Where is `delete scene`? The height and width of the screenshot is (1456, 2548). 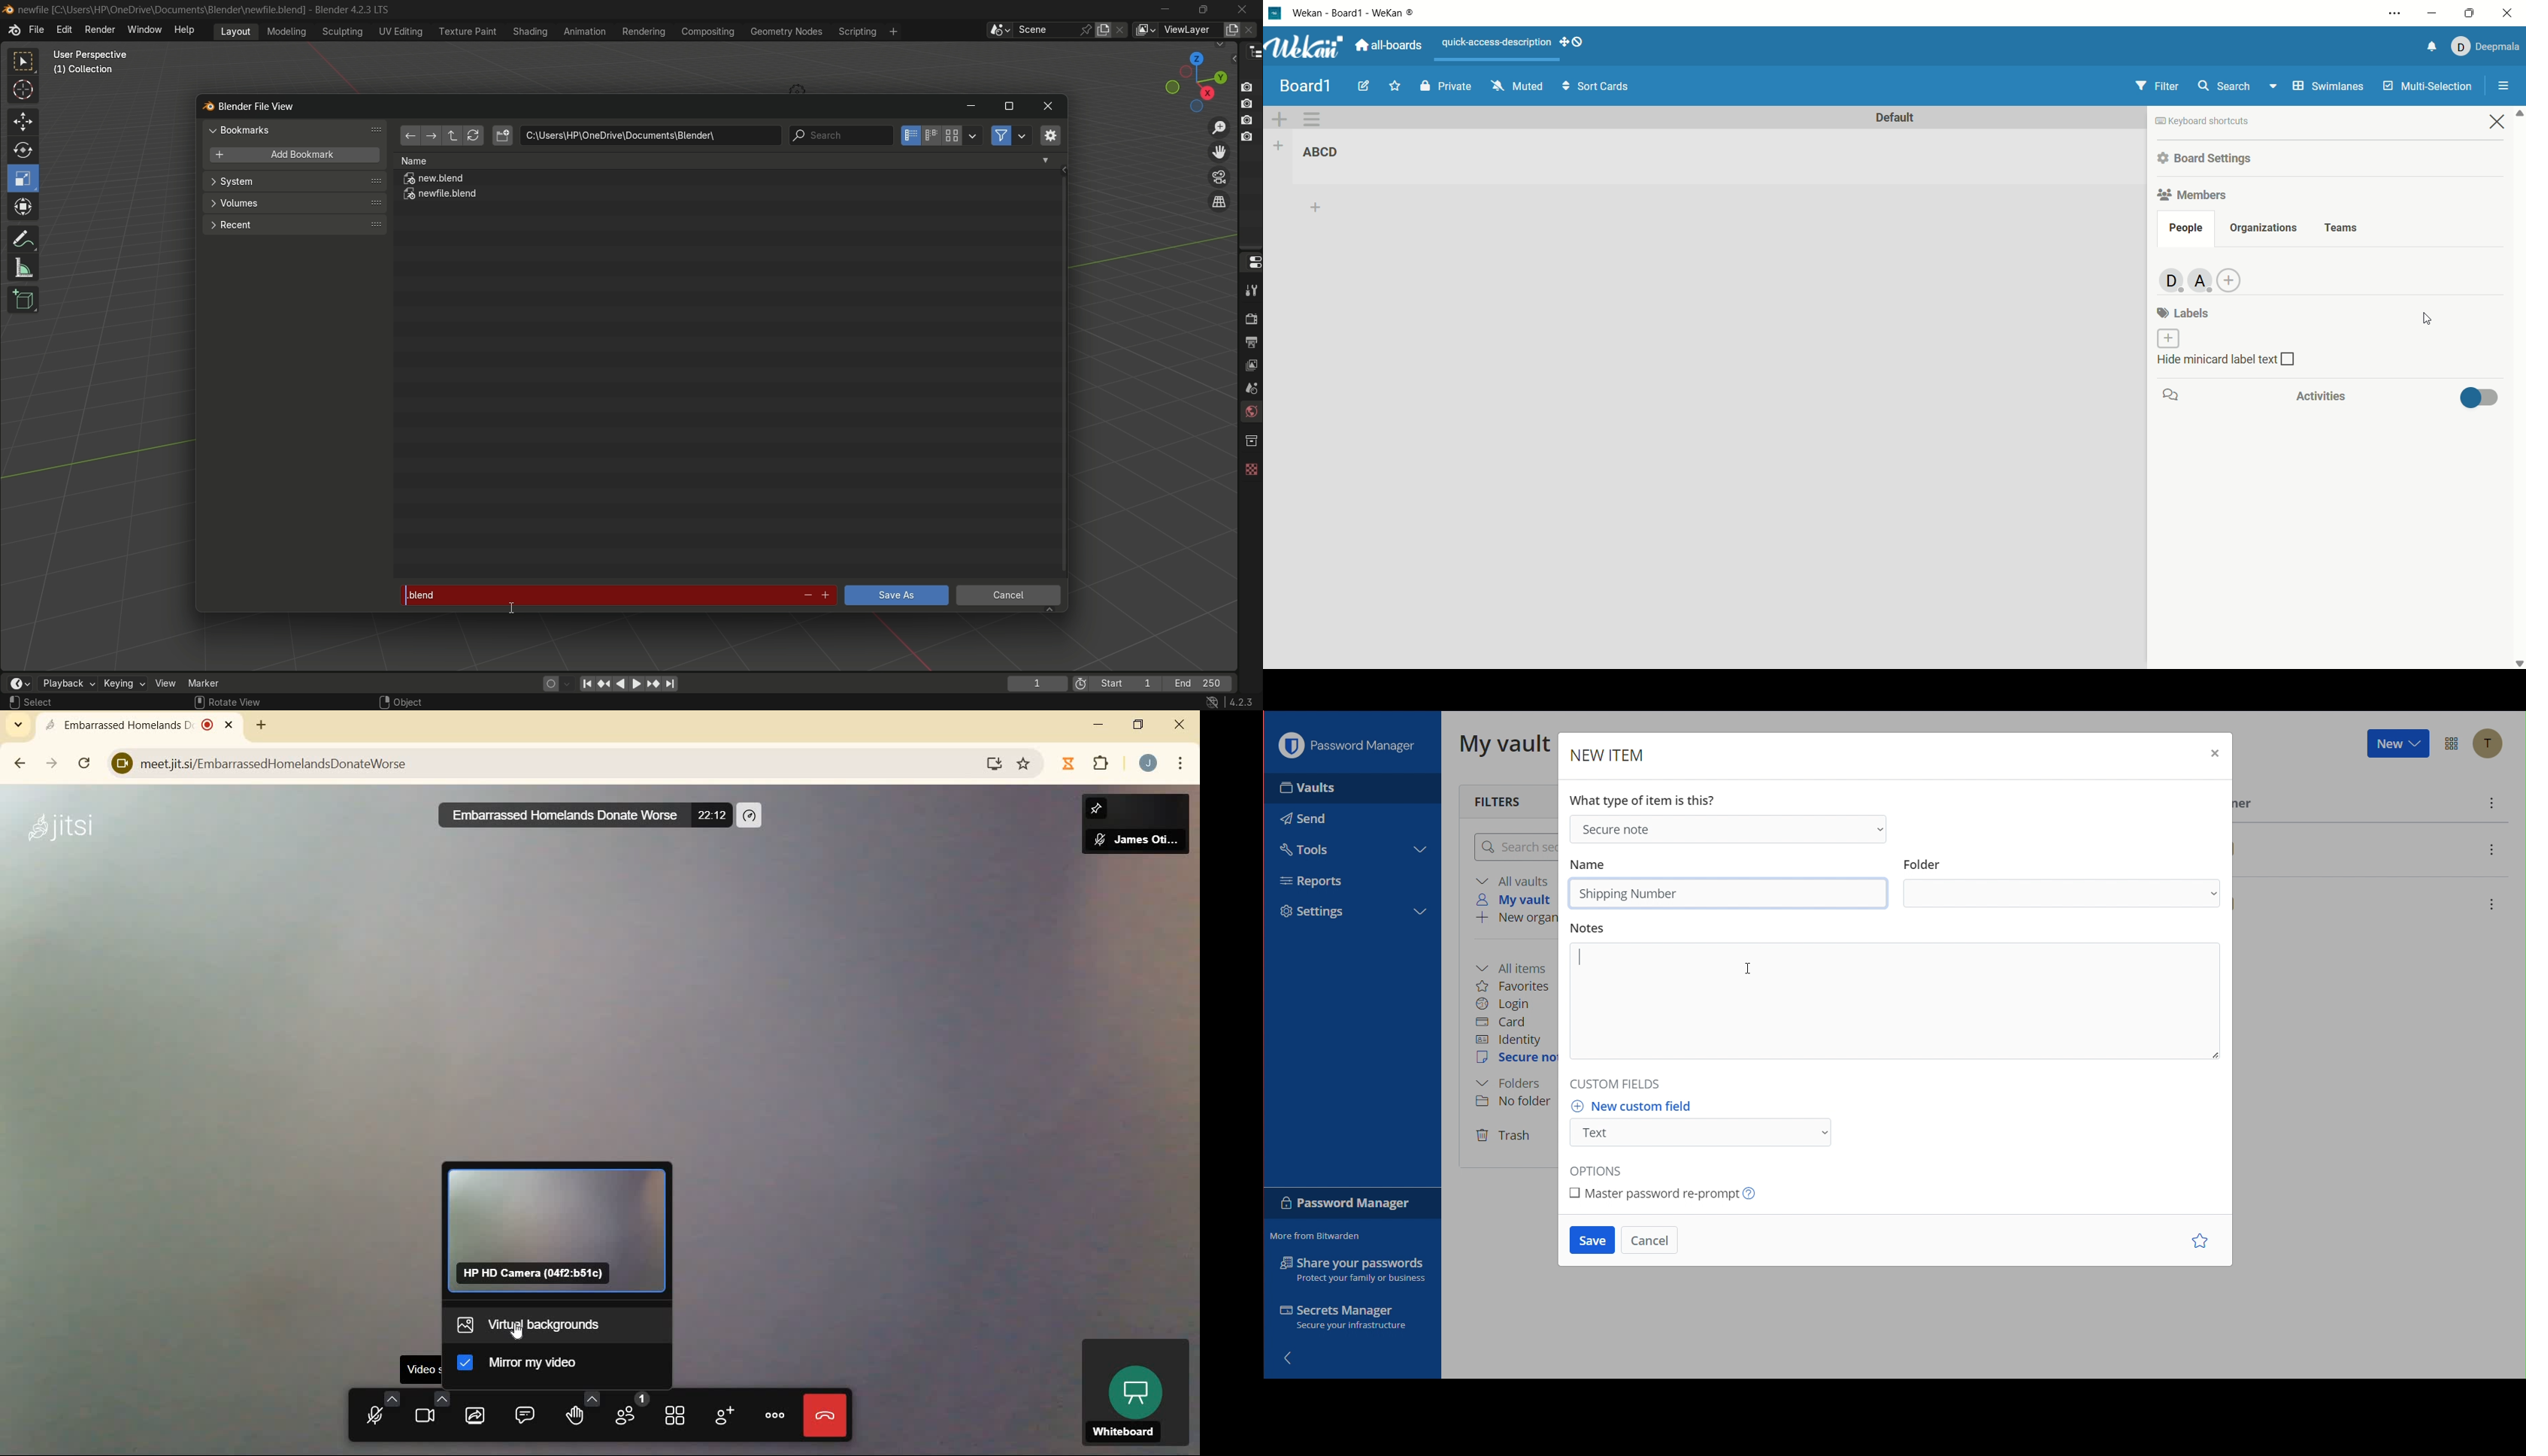 delete scene is located at coordinates (1122, 30).